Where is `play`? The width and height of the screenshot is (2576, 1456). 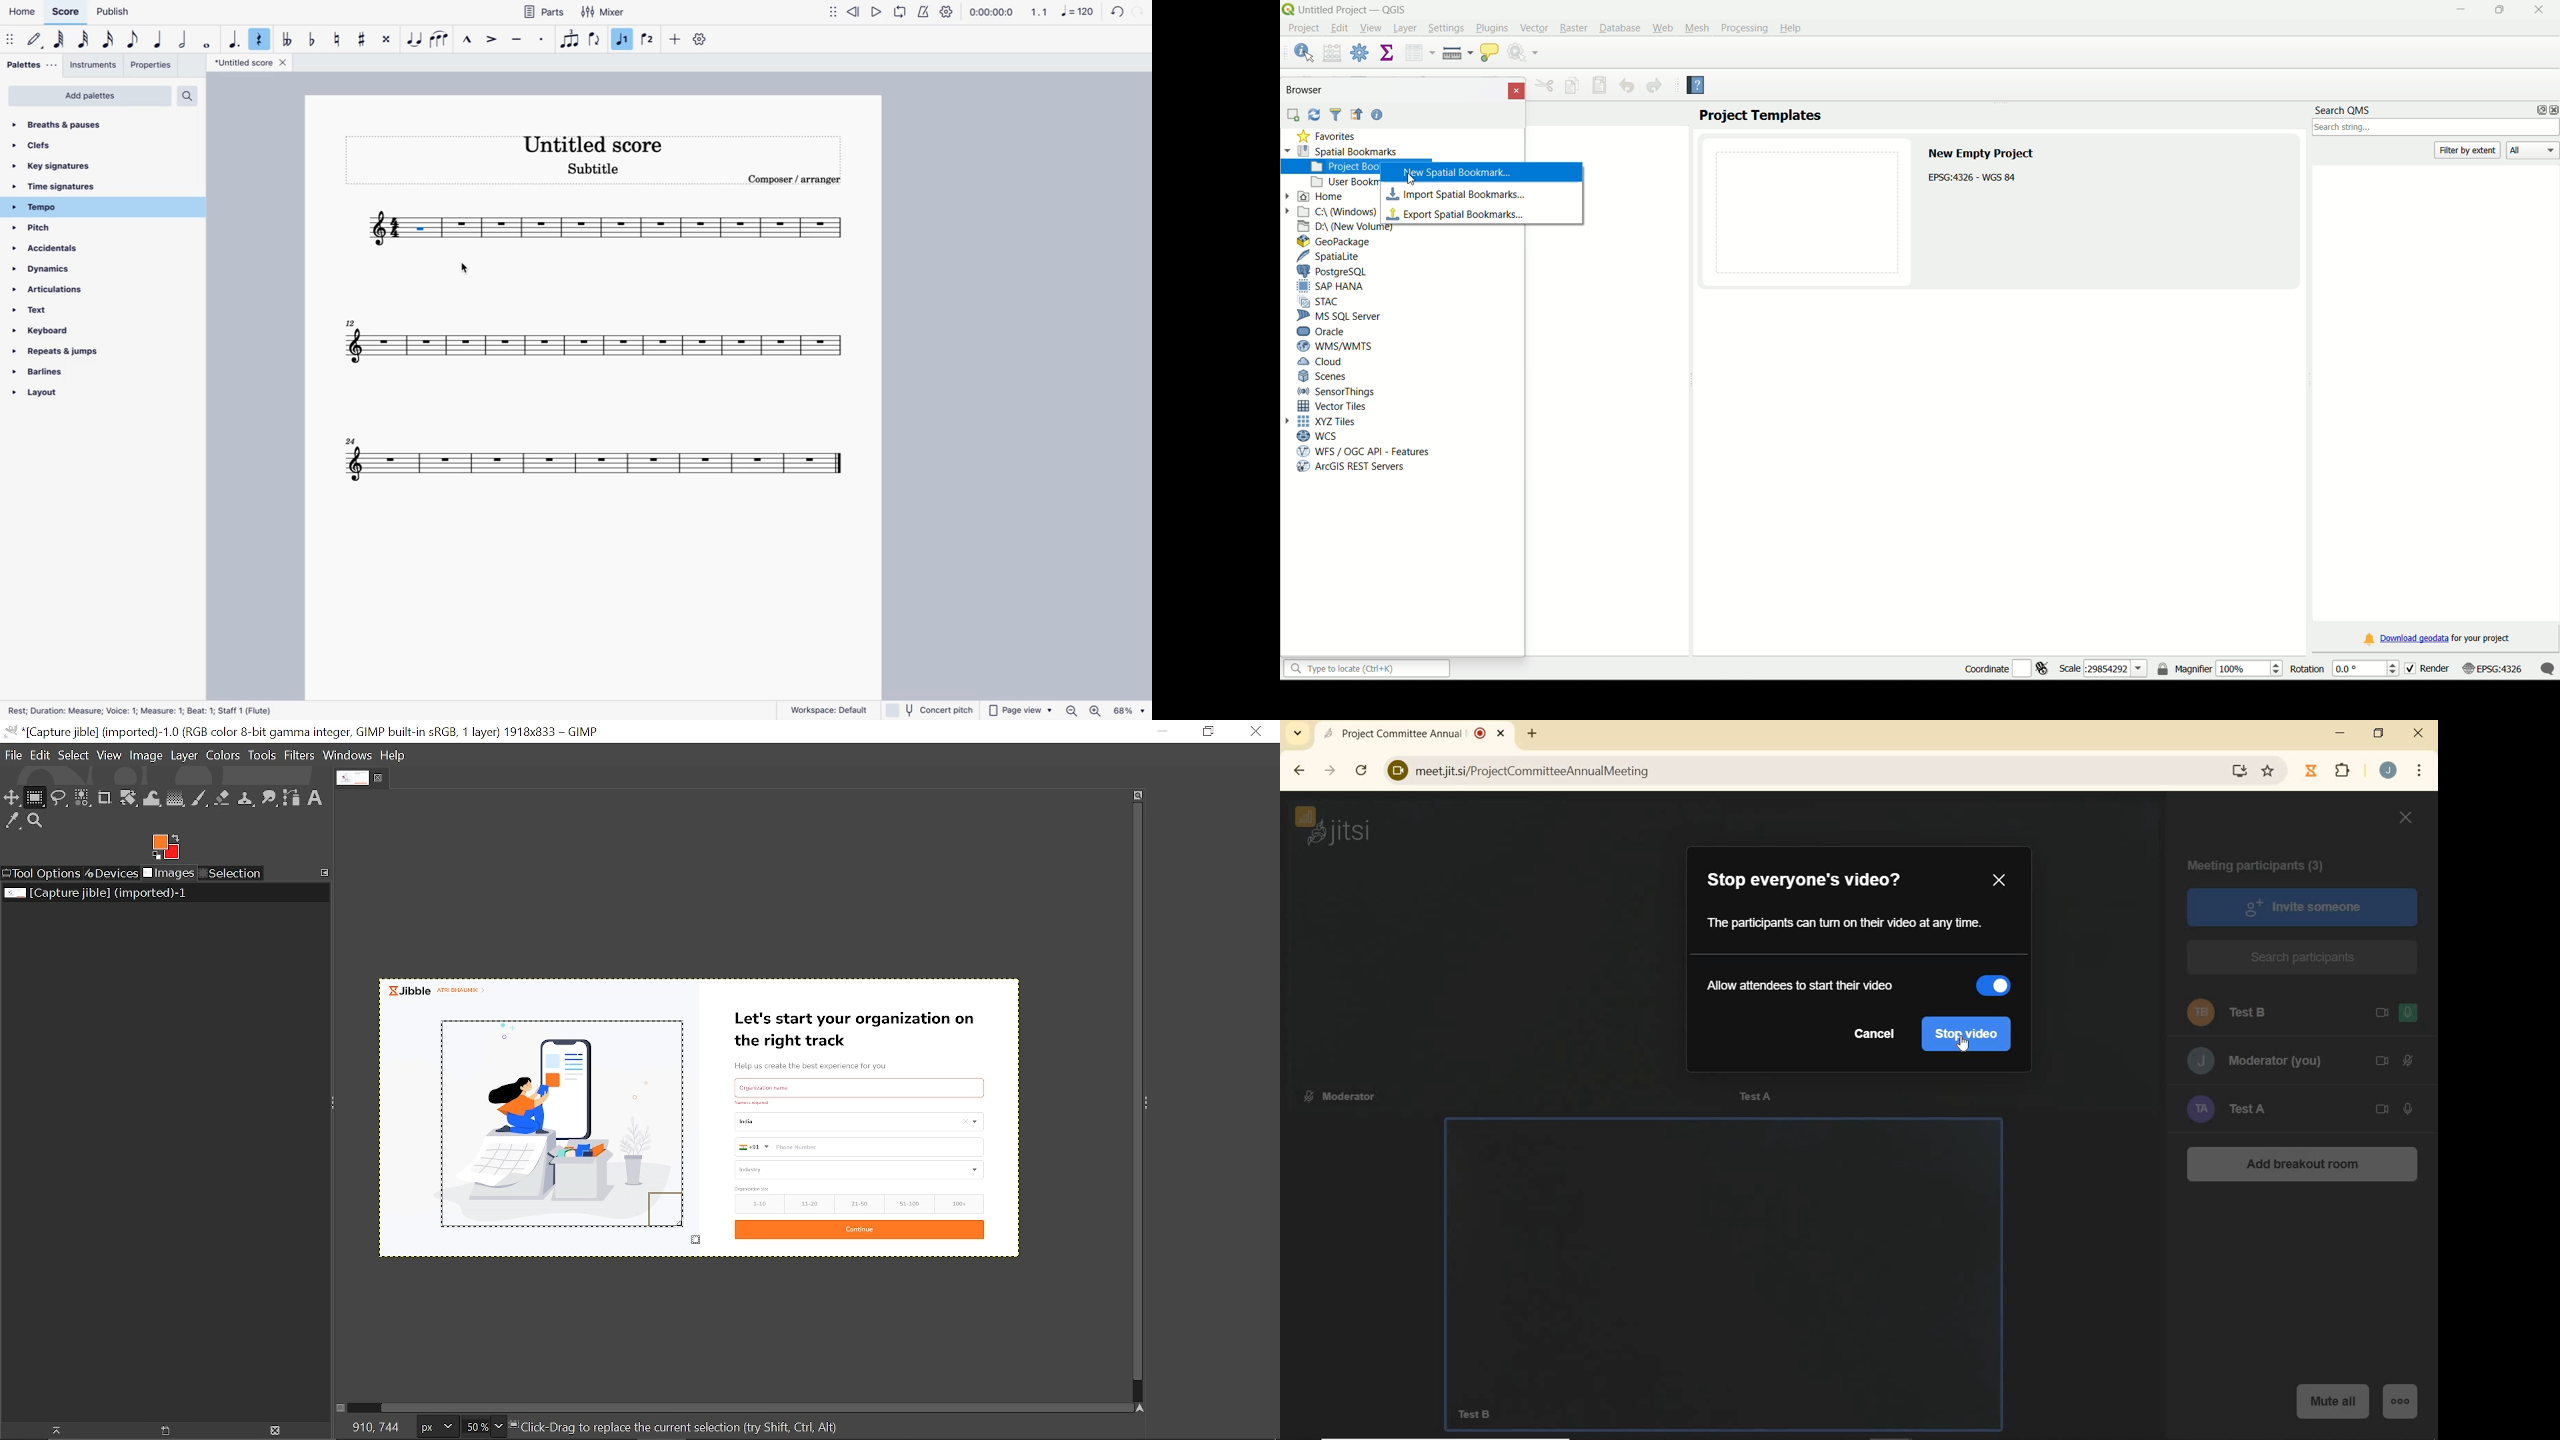
play is located at coordinates (876, 11).